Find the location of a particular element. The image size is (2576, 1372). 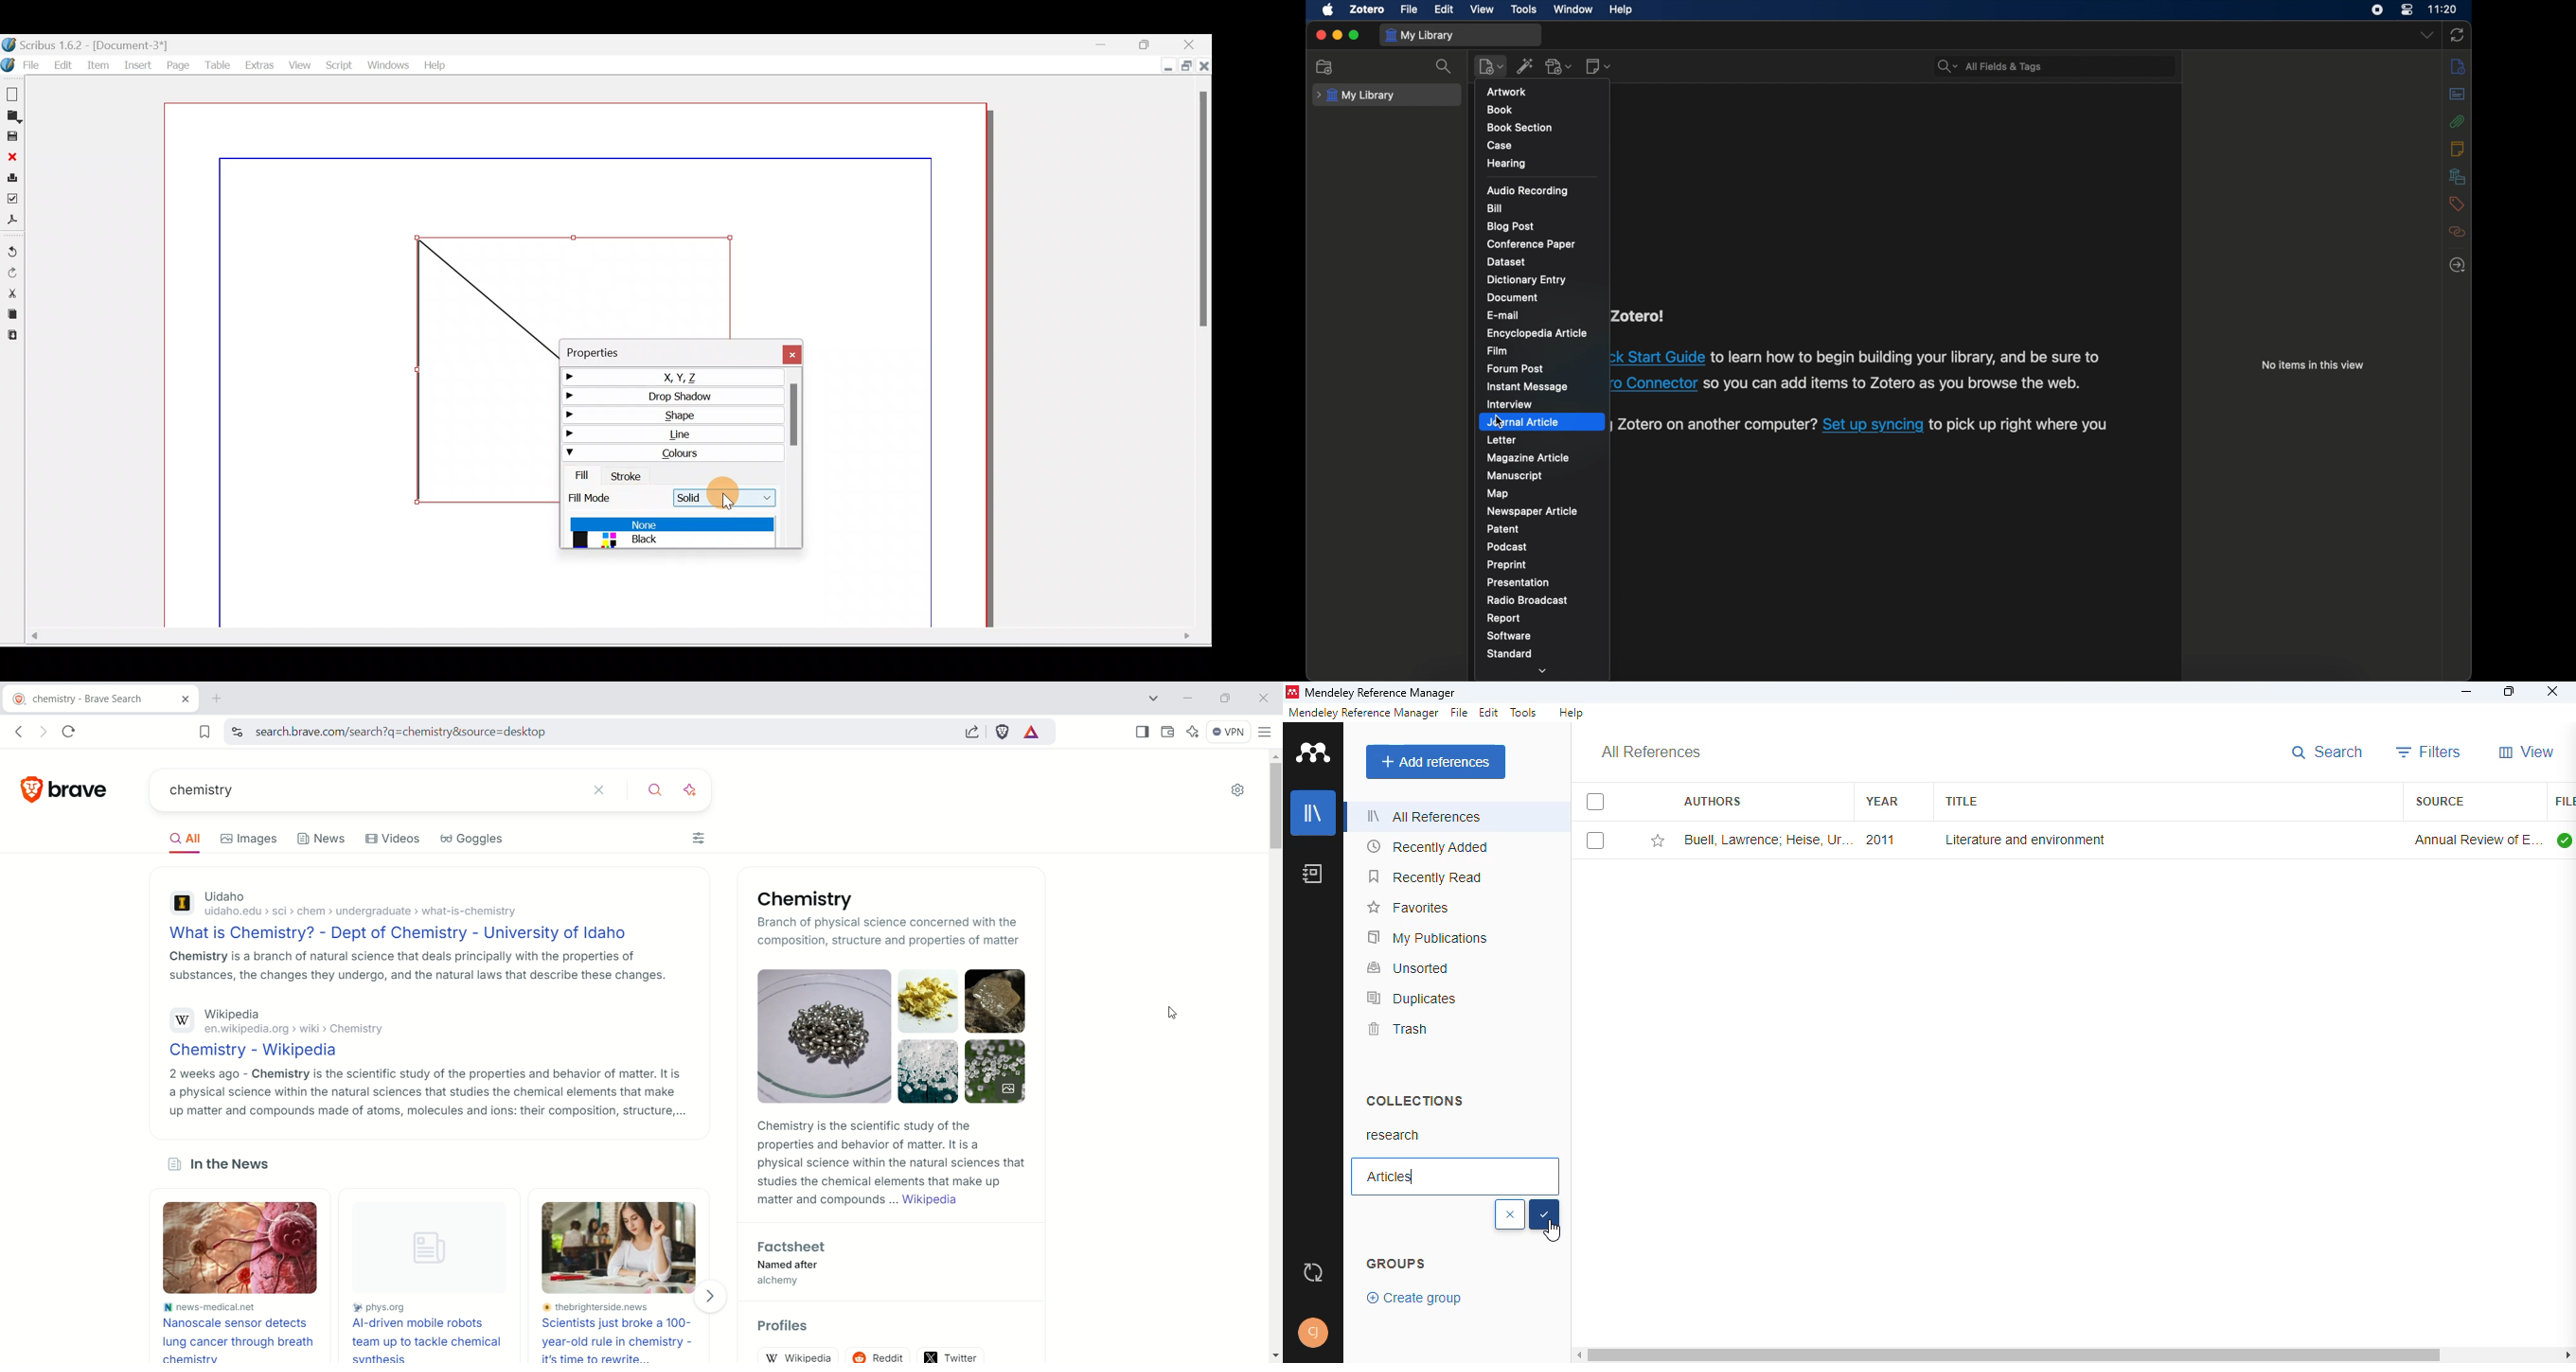

dropdown is located at coordinates (1544, 670).